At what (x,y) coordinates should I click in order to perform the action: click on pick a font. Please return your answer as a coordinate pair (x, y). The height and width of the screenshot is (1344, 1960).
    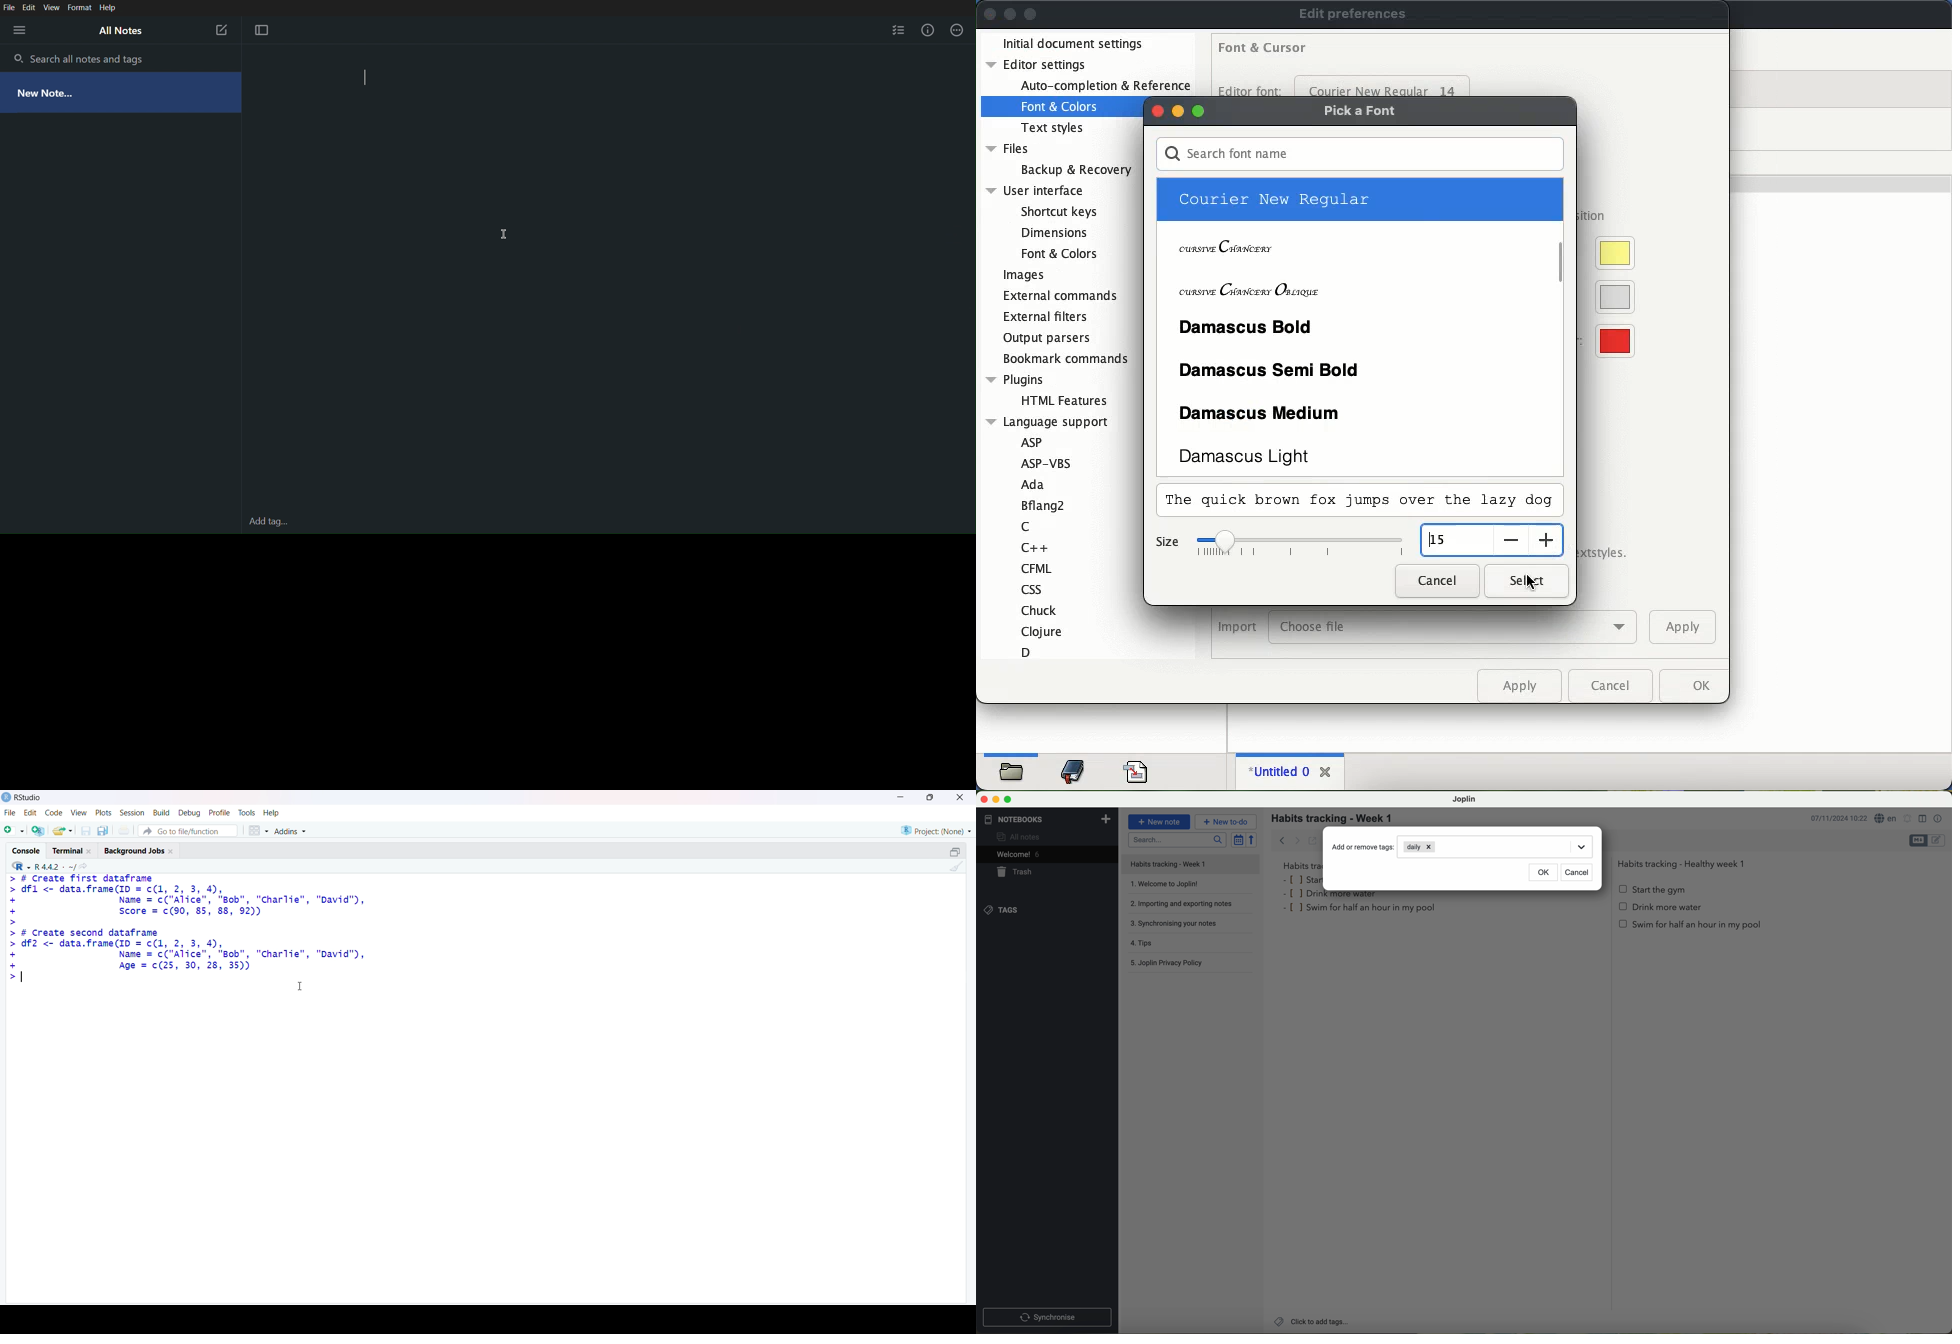
    Looking at the image, I should click on (1363, 112).